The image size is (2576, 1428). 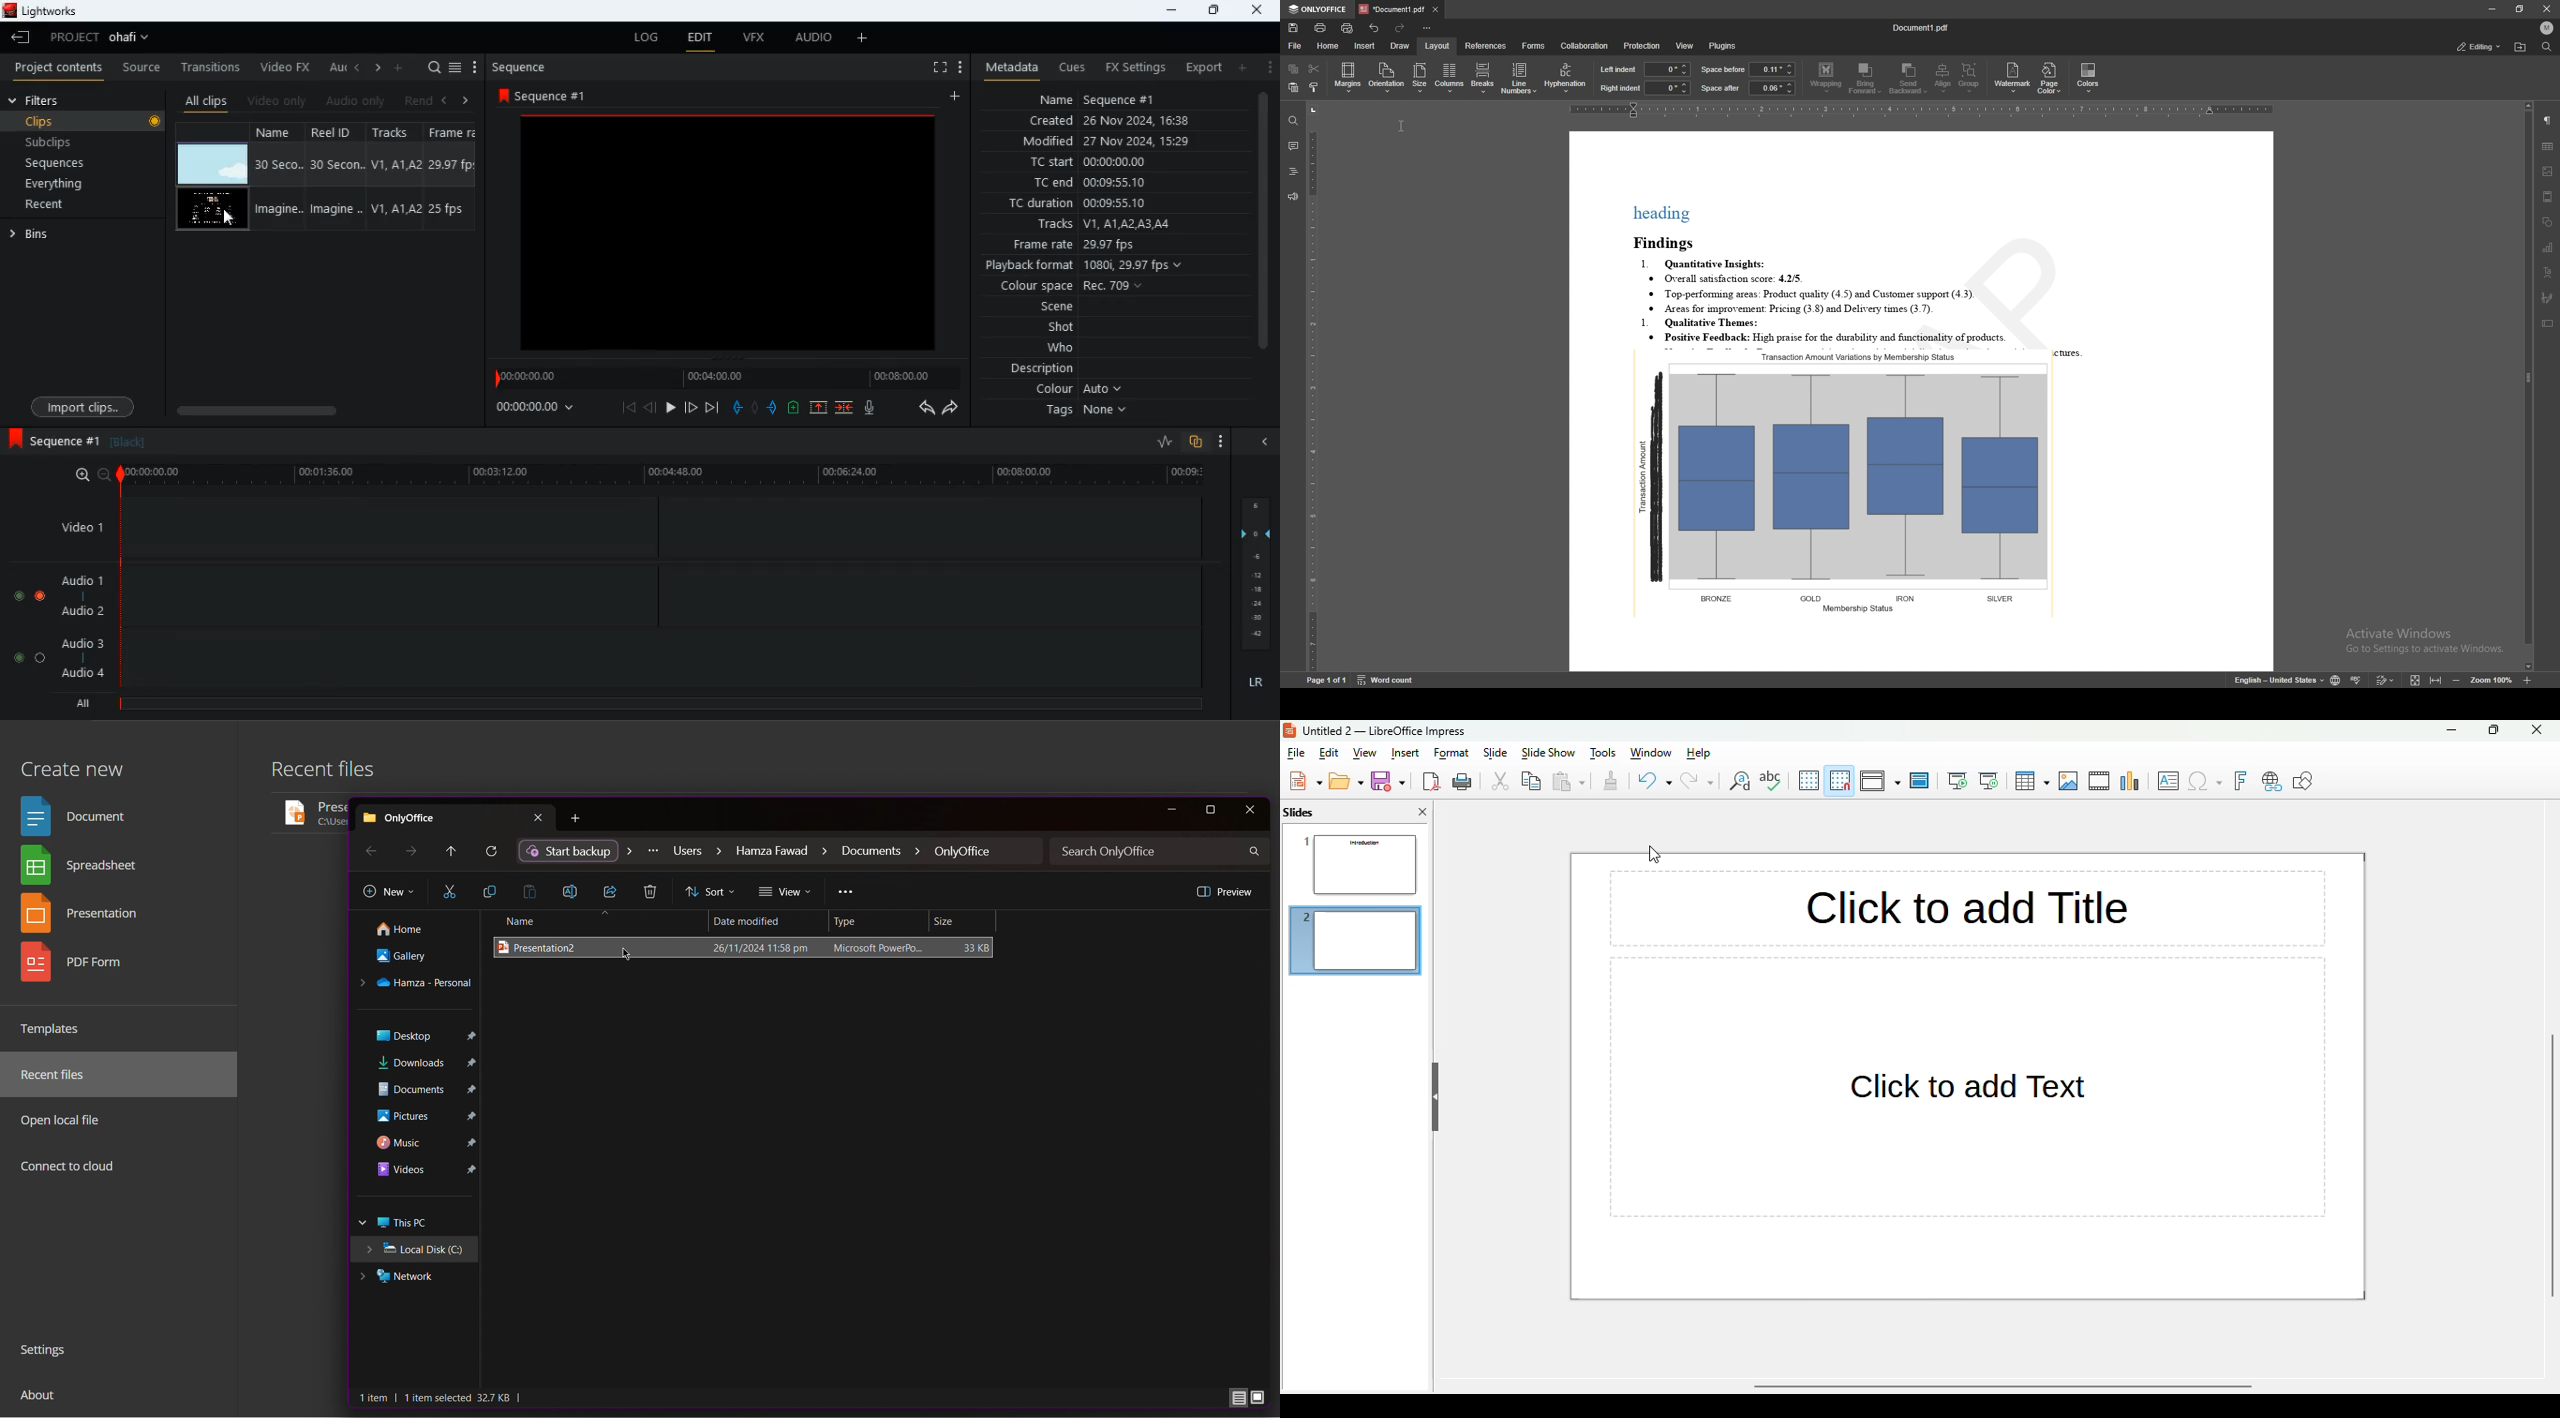 What do you see at coordinates (1969, 77) in the screenshot?
I see `group` at bounding box center [1969, 77].